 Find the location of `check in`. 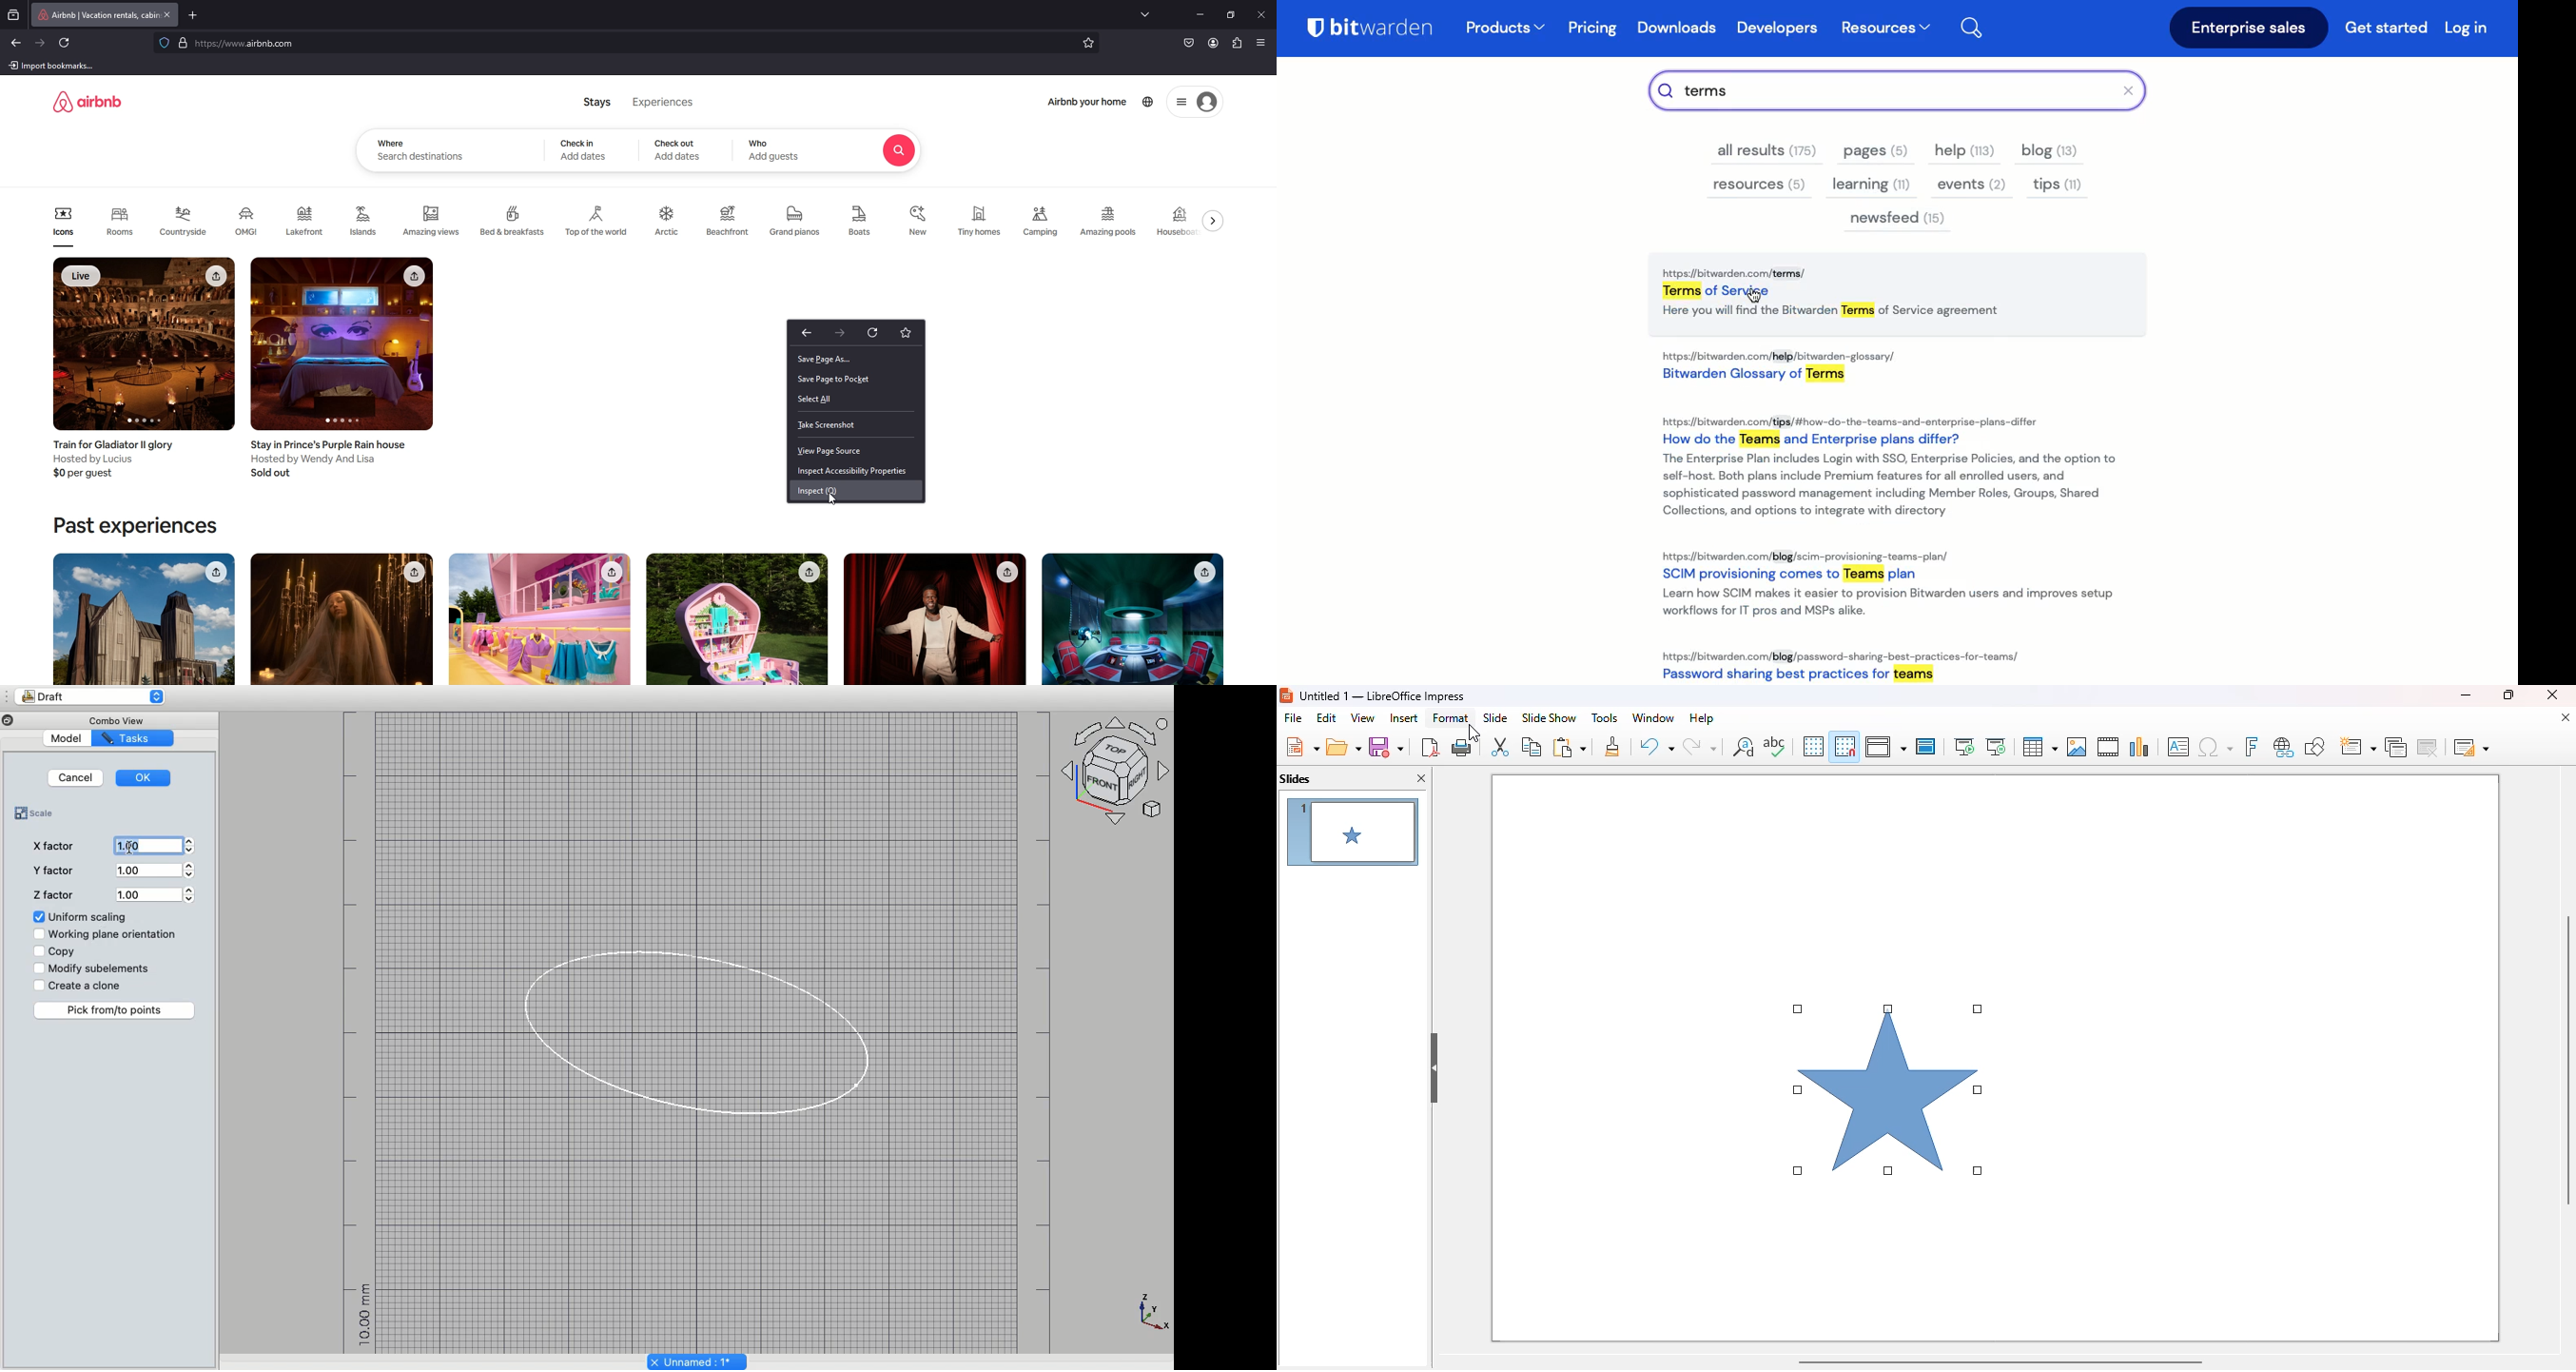

check in is located at coordinates (581, 142).